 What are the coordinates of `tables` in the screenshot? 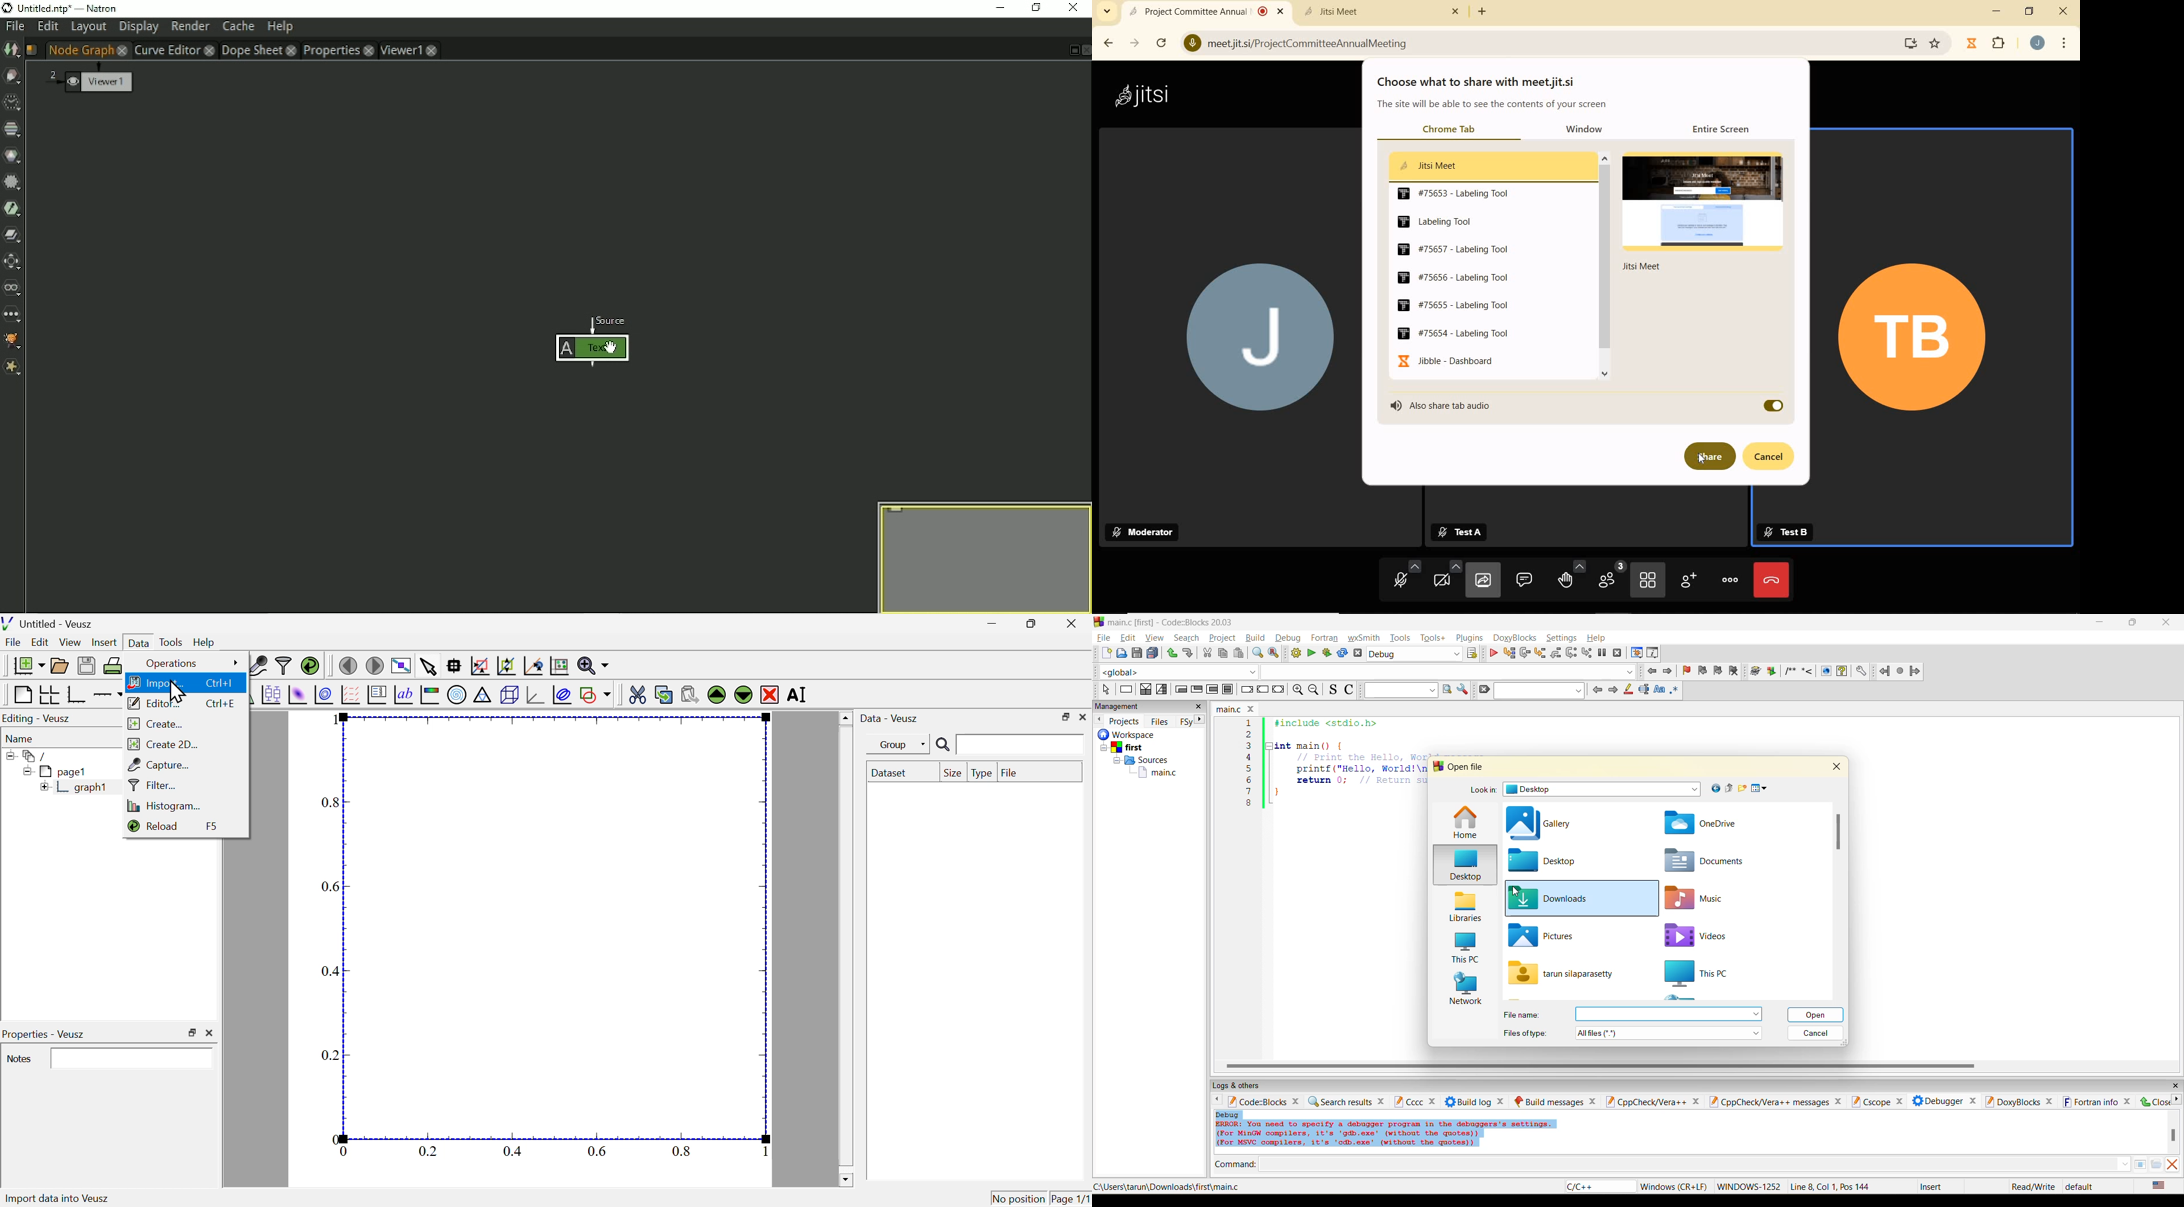 It's located at (2140, 1164).